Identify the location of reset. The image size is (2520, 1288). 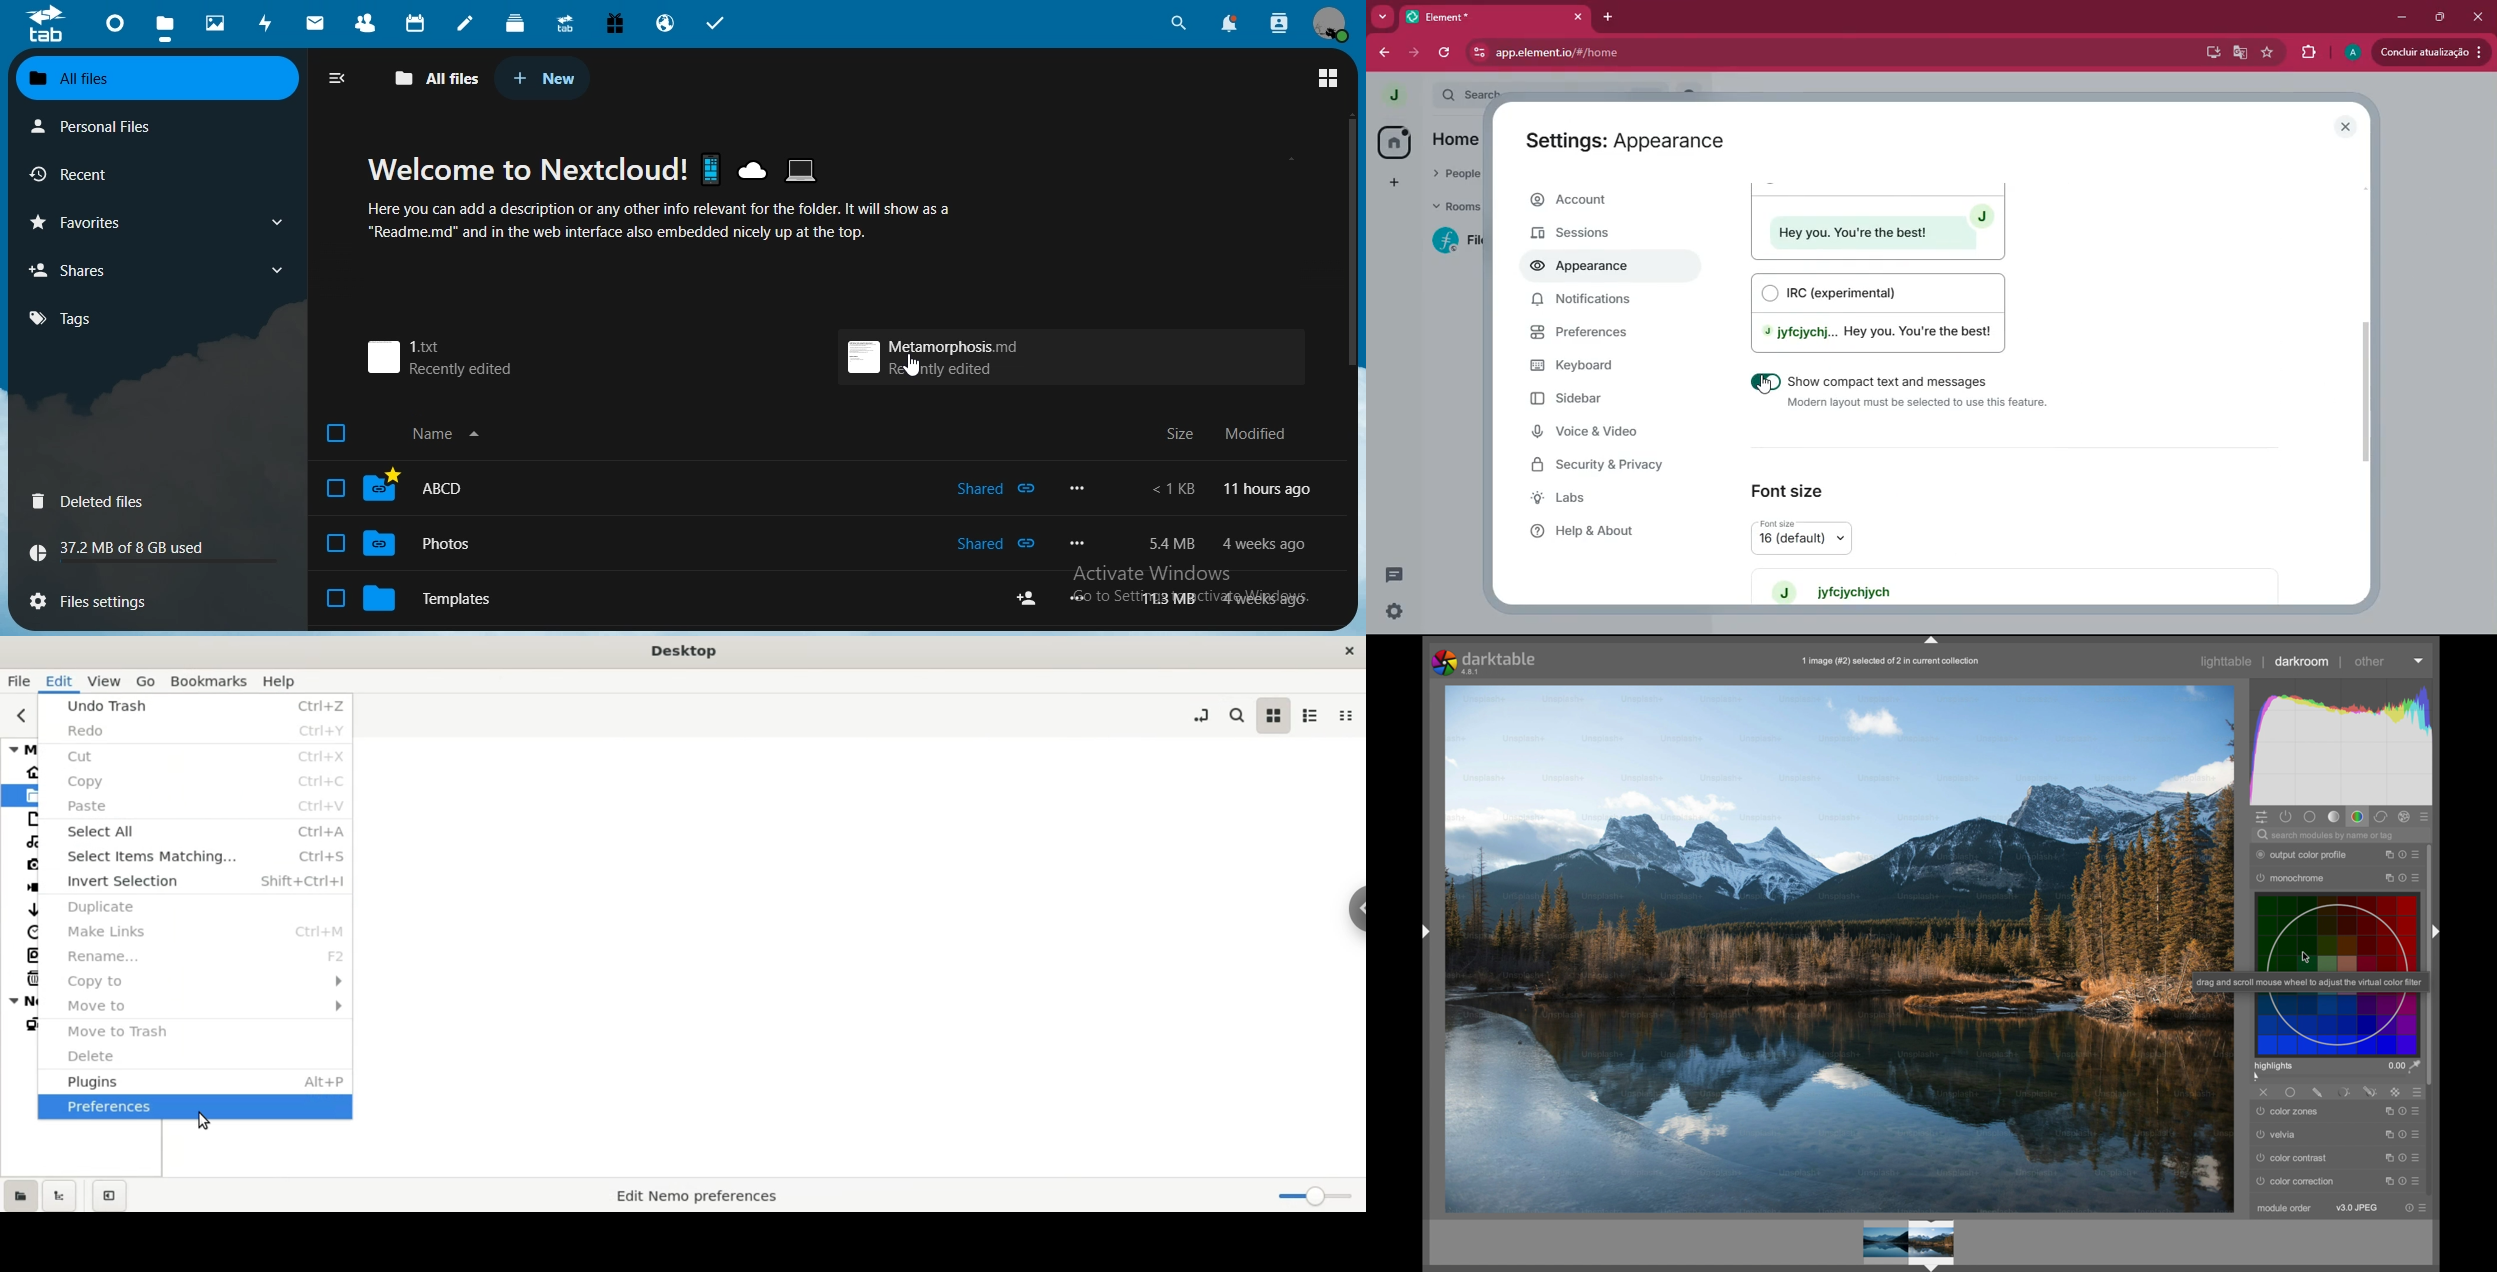
(2404, 1157).